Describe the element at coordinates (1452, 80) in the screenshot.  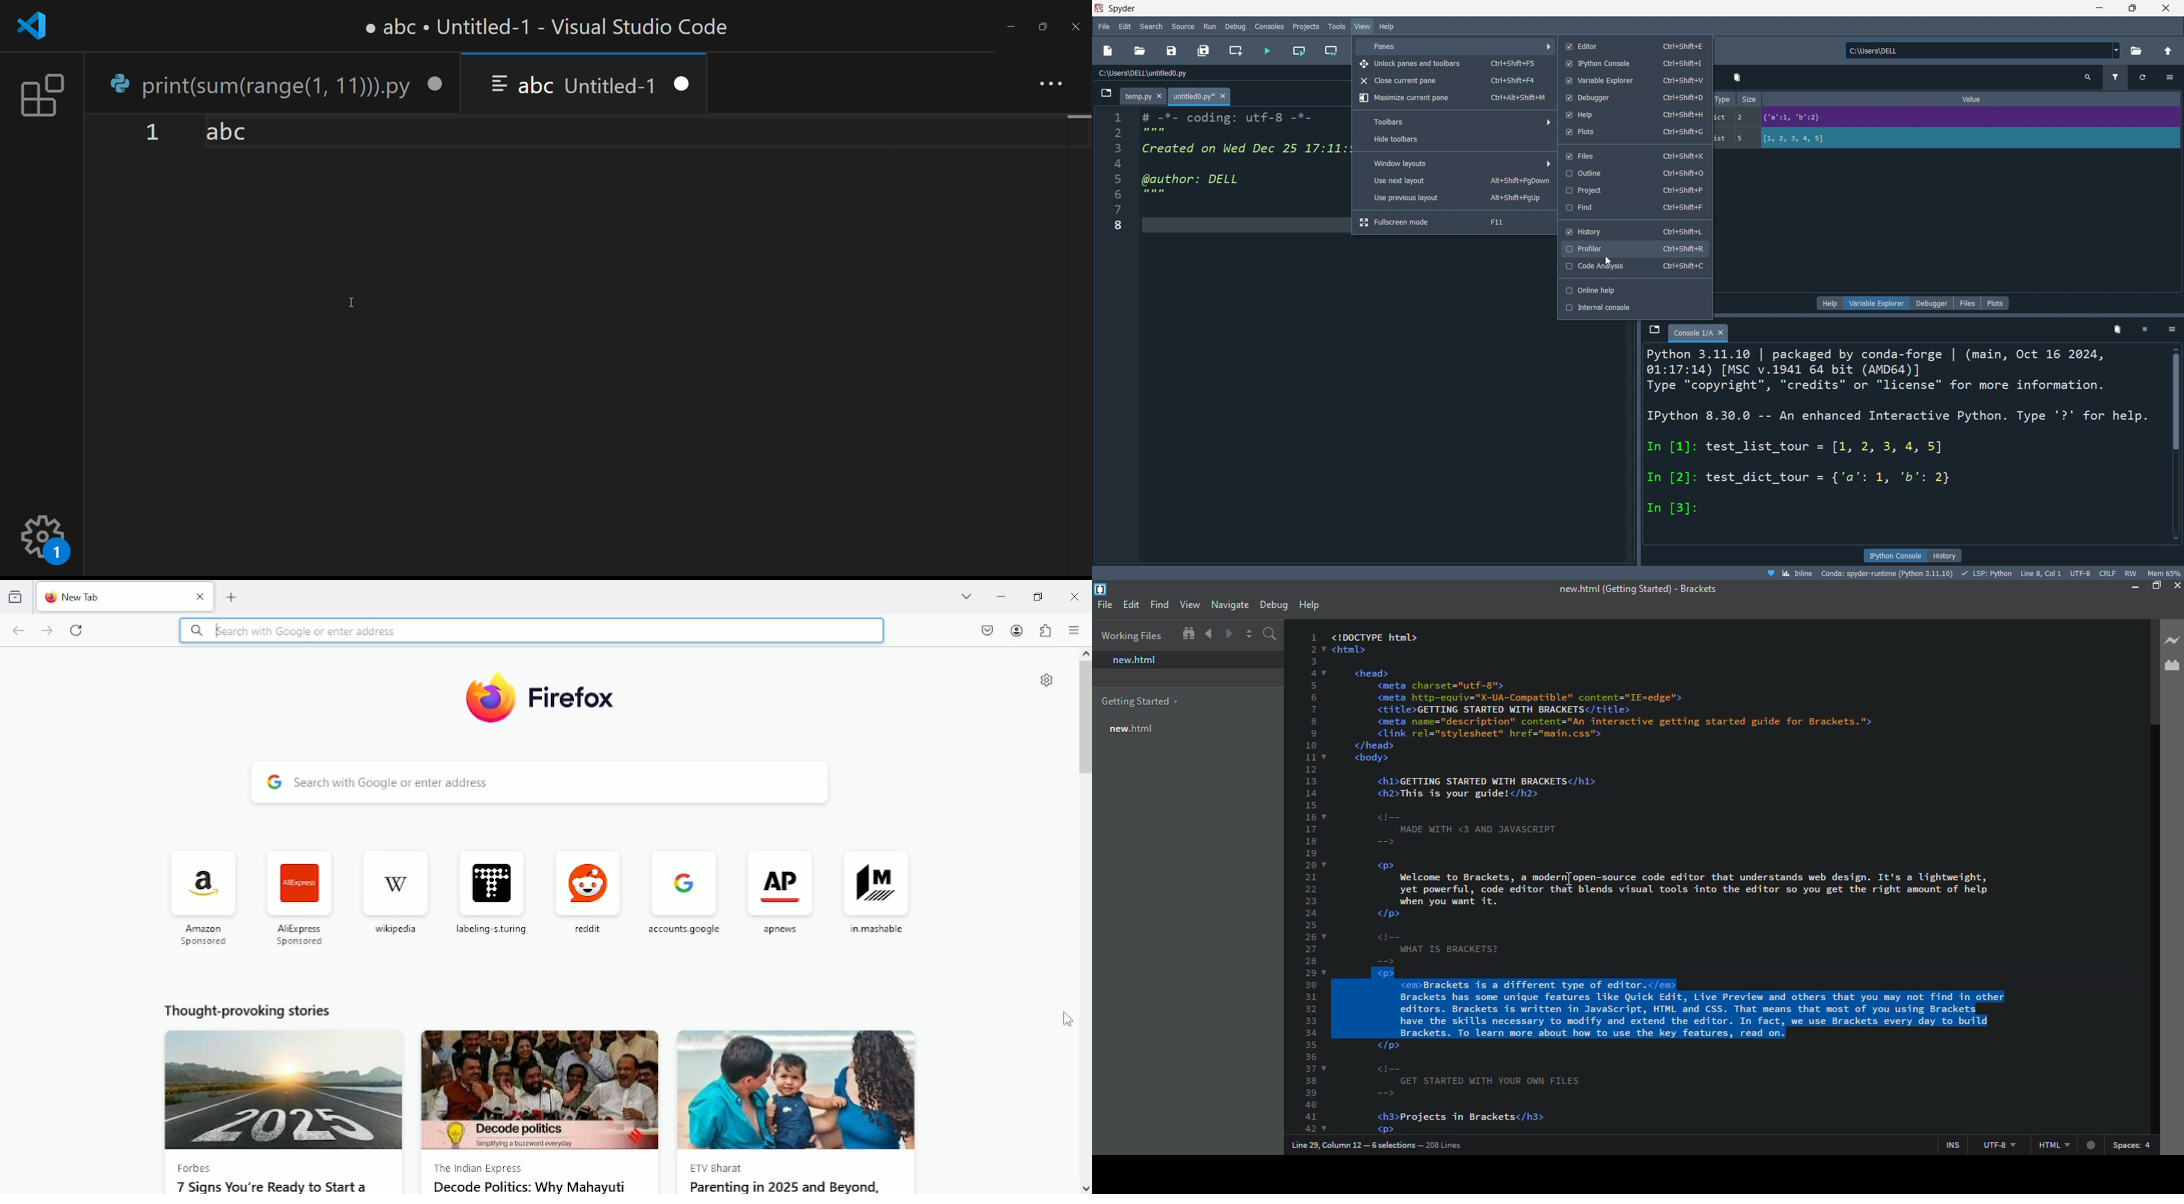
I see `close pane` at that location.